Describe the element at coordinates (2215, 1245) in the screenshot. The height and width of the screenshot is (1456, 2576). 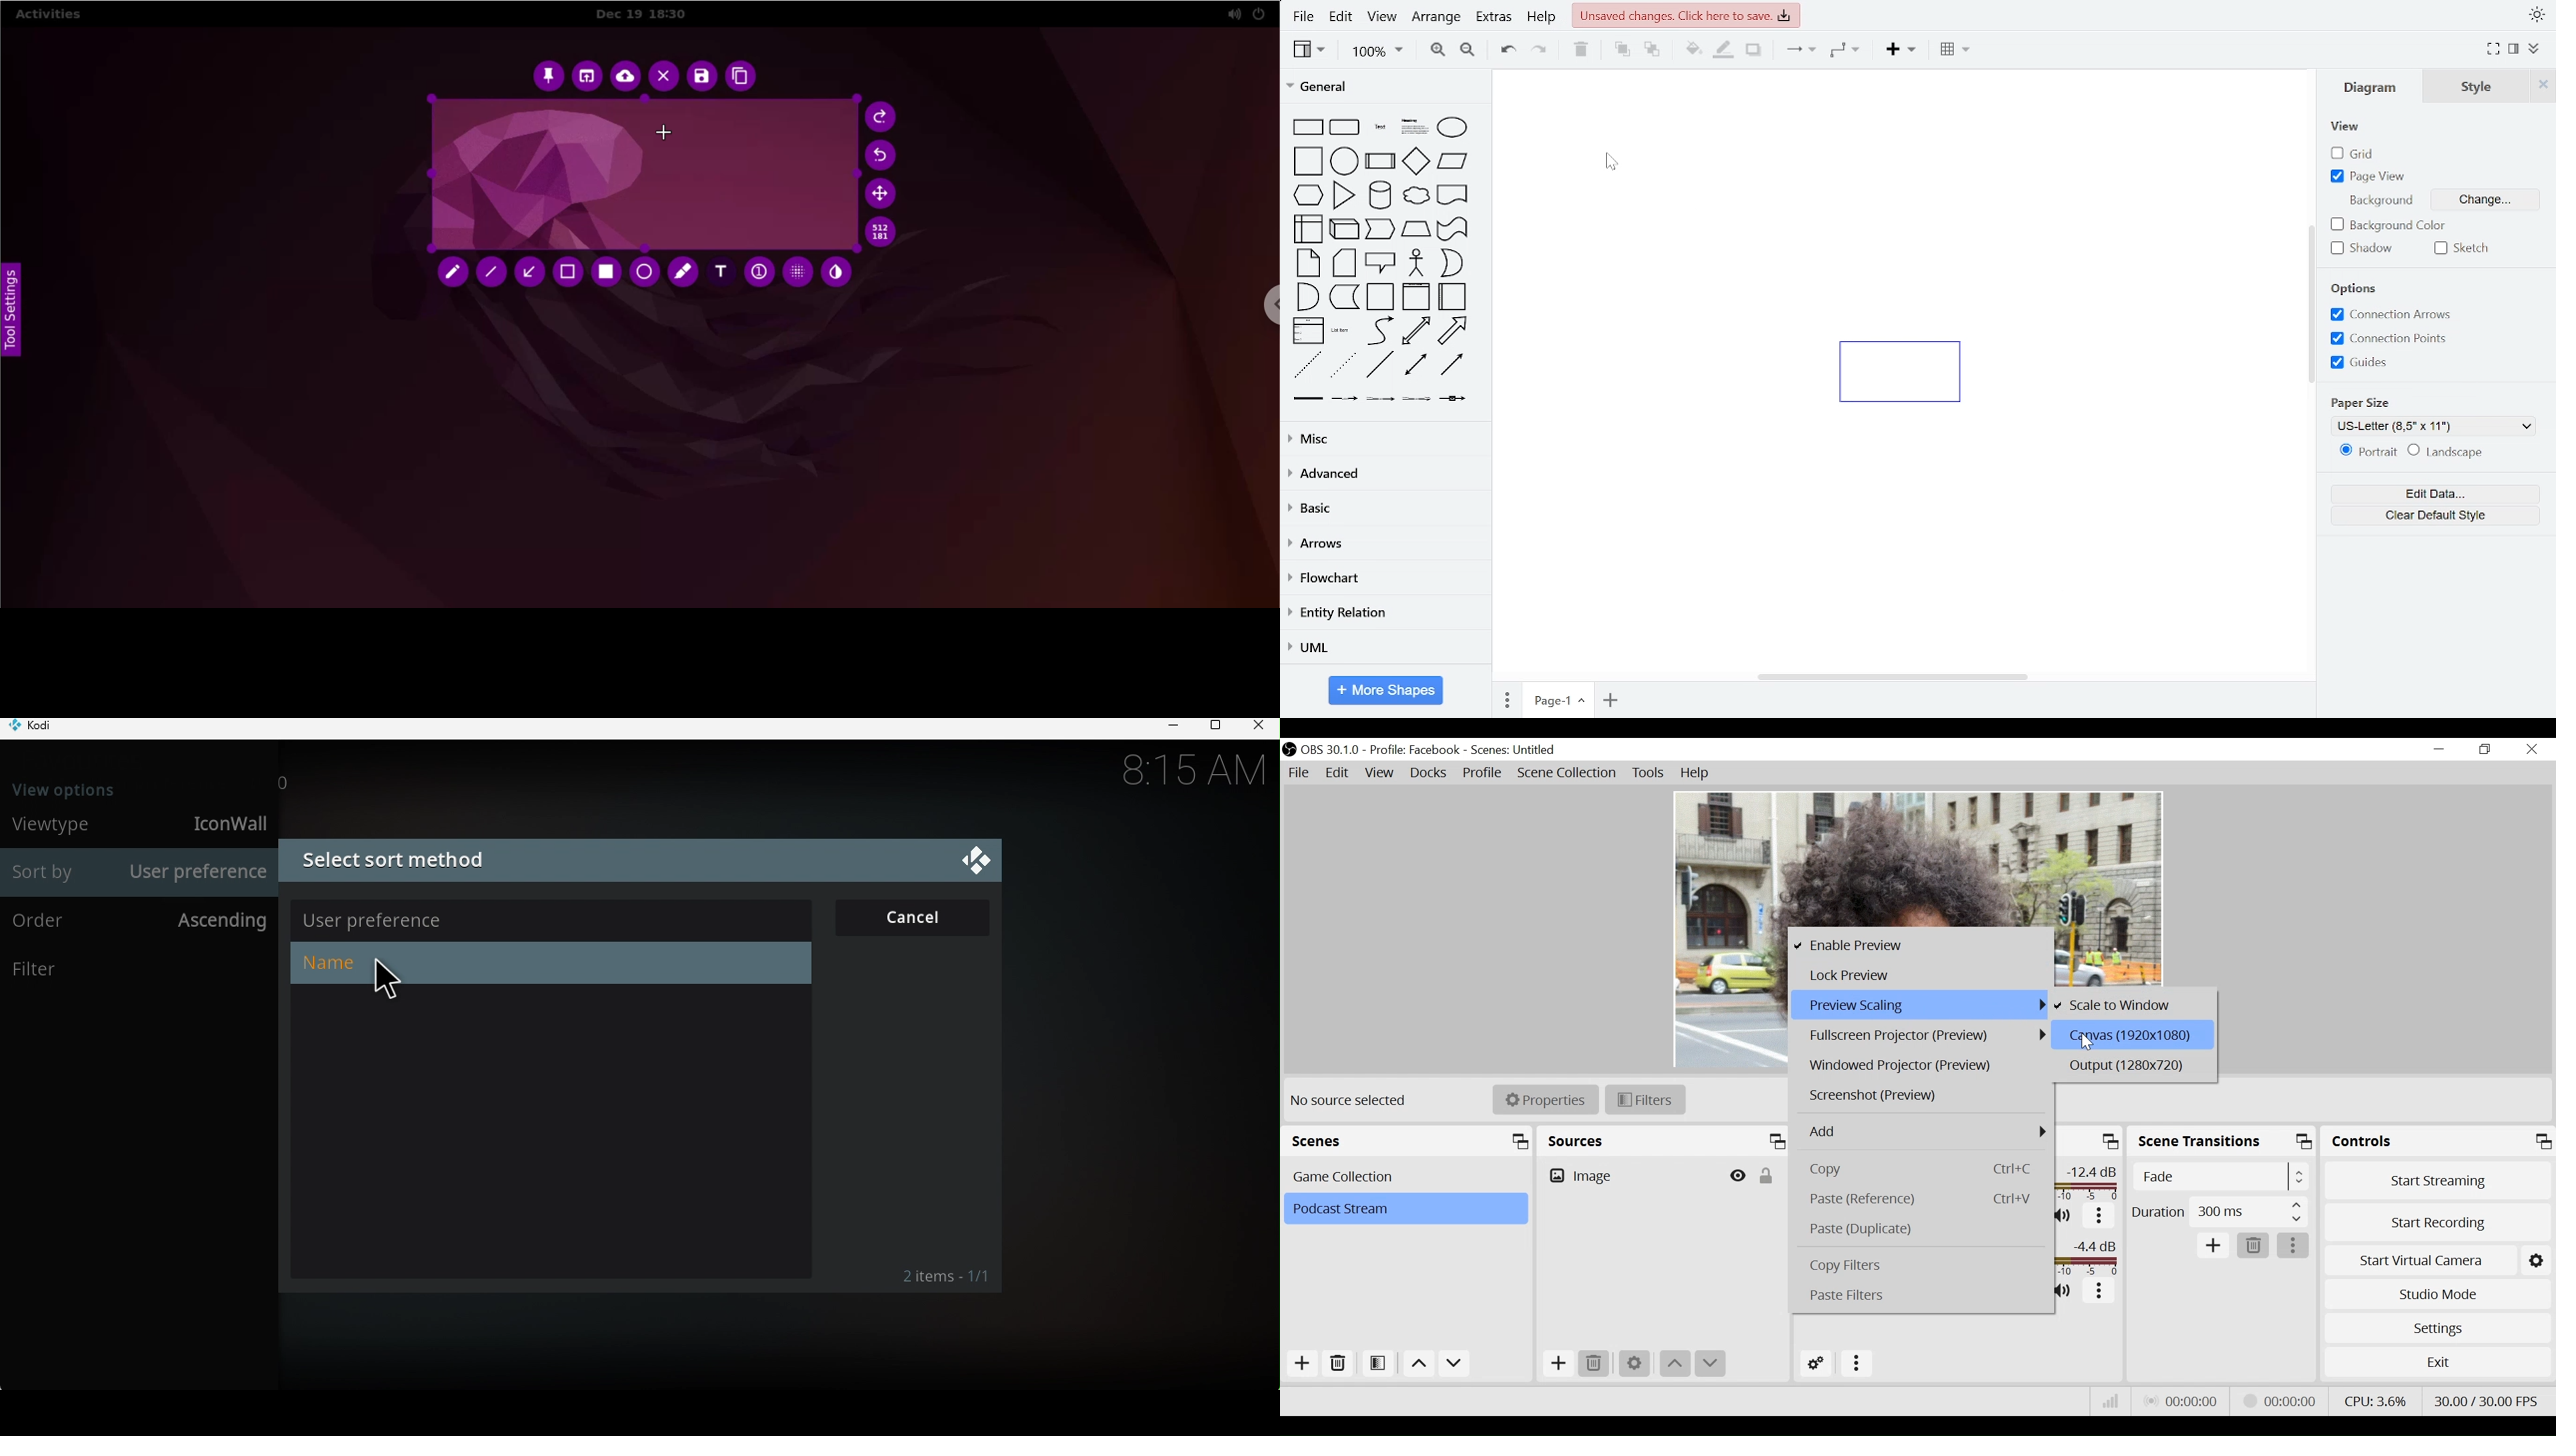
I see `Add ` at that location.